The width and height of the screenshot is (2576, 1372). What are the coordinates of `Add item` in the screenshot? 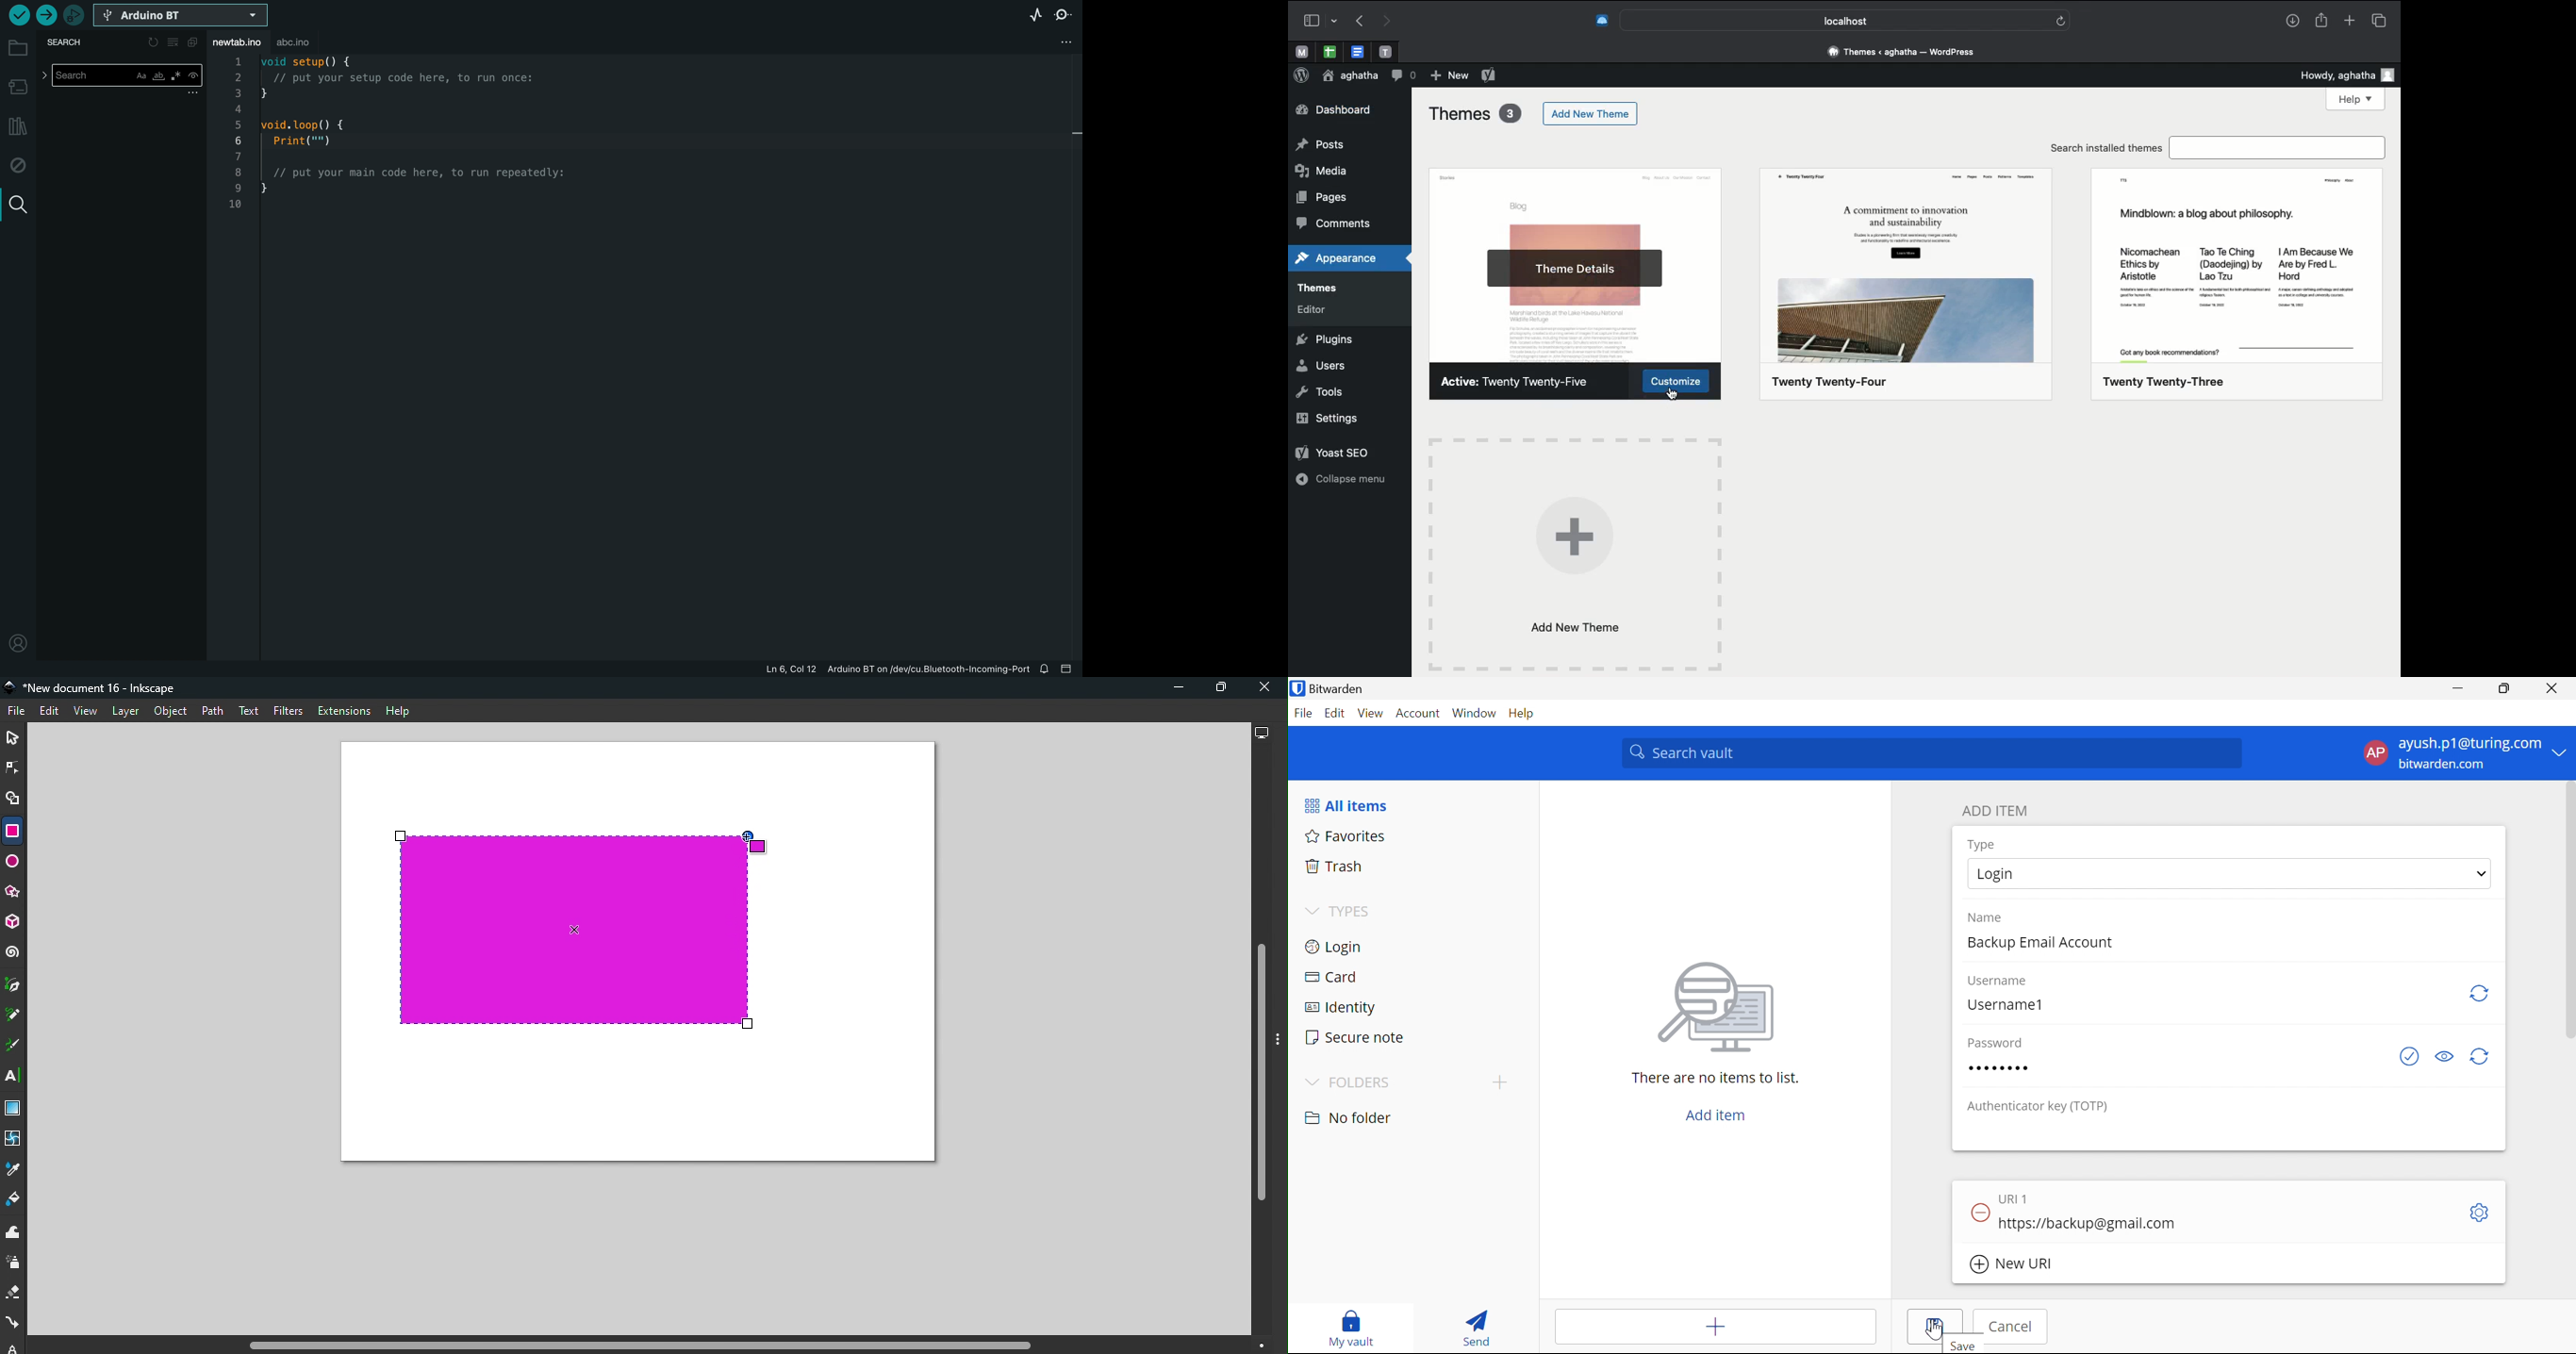 It's located at (1714, 1324).